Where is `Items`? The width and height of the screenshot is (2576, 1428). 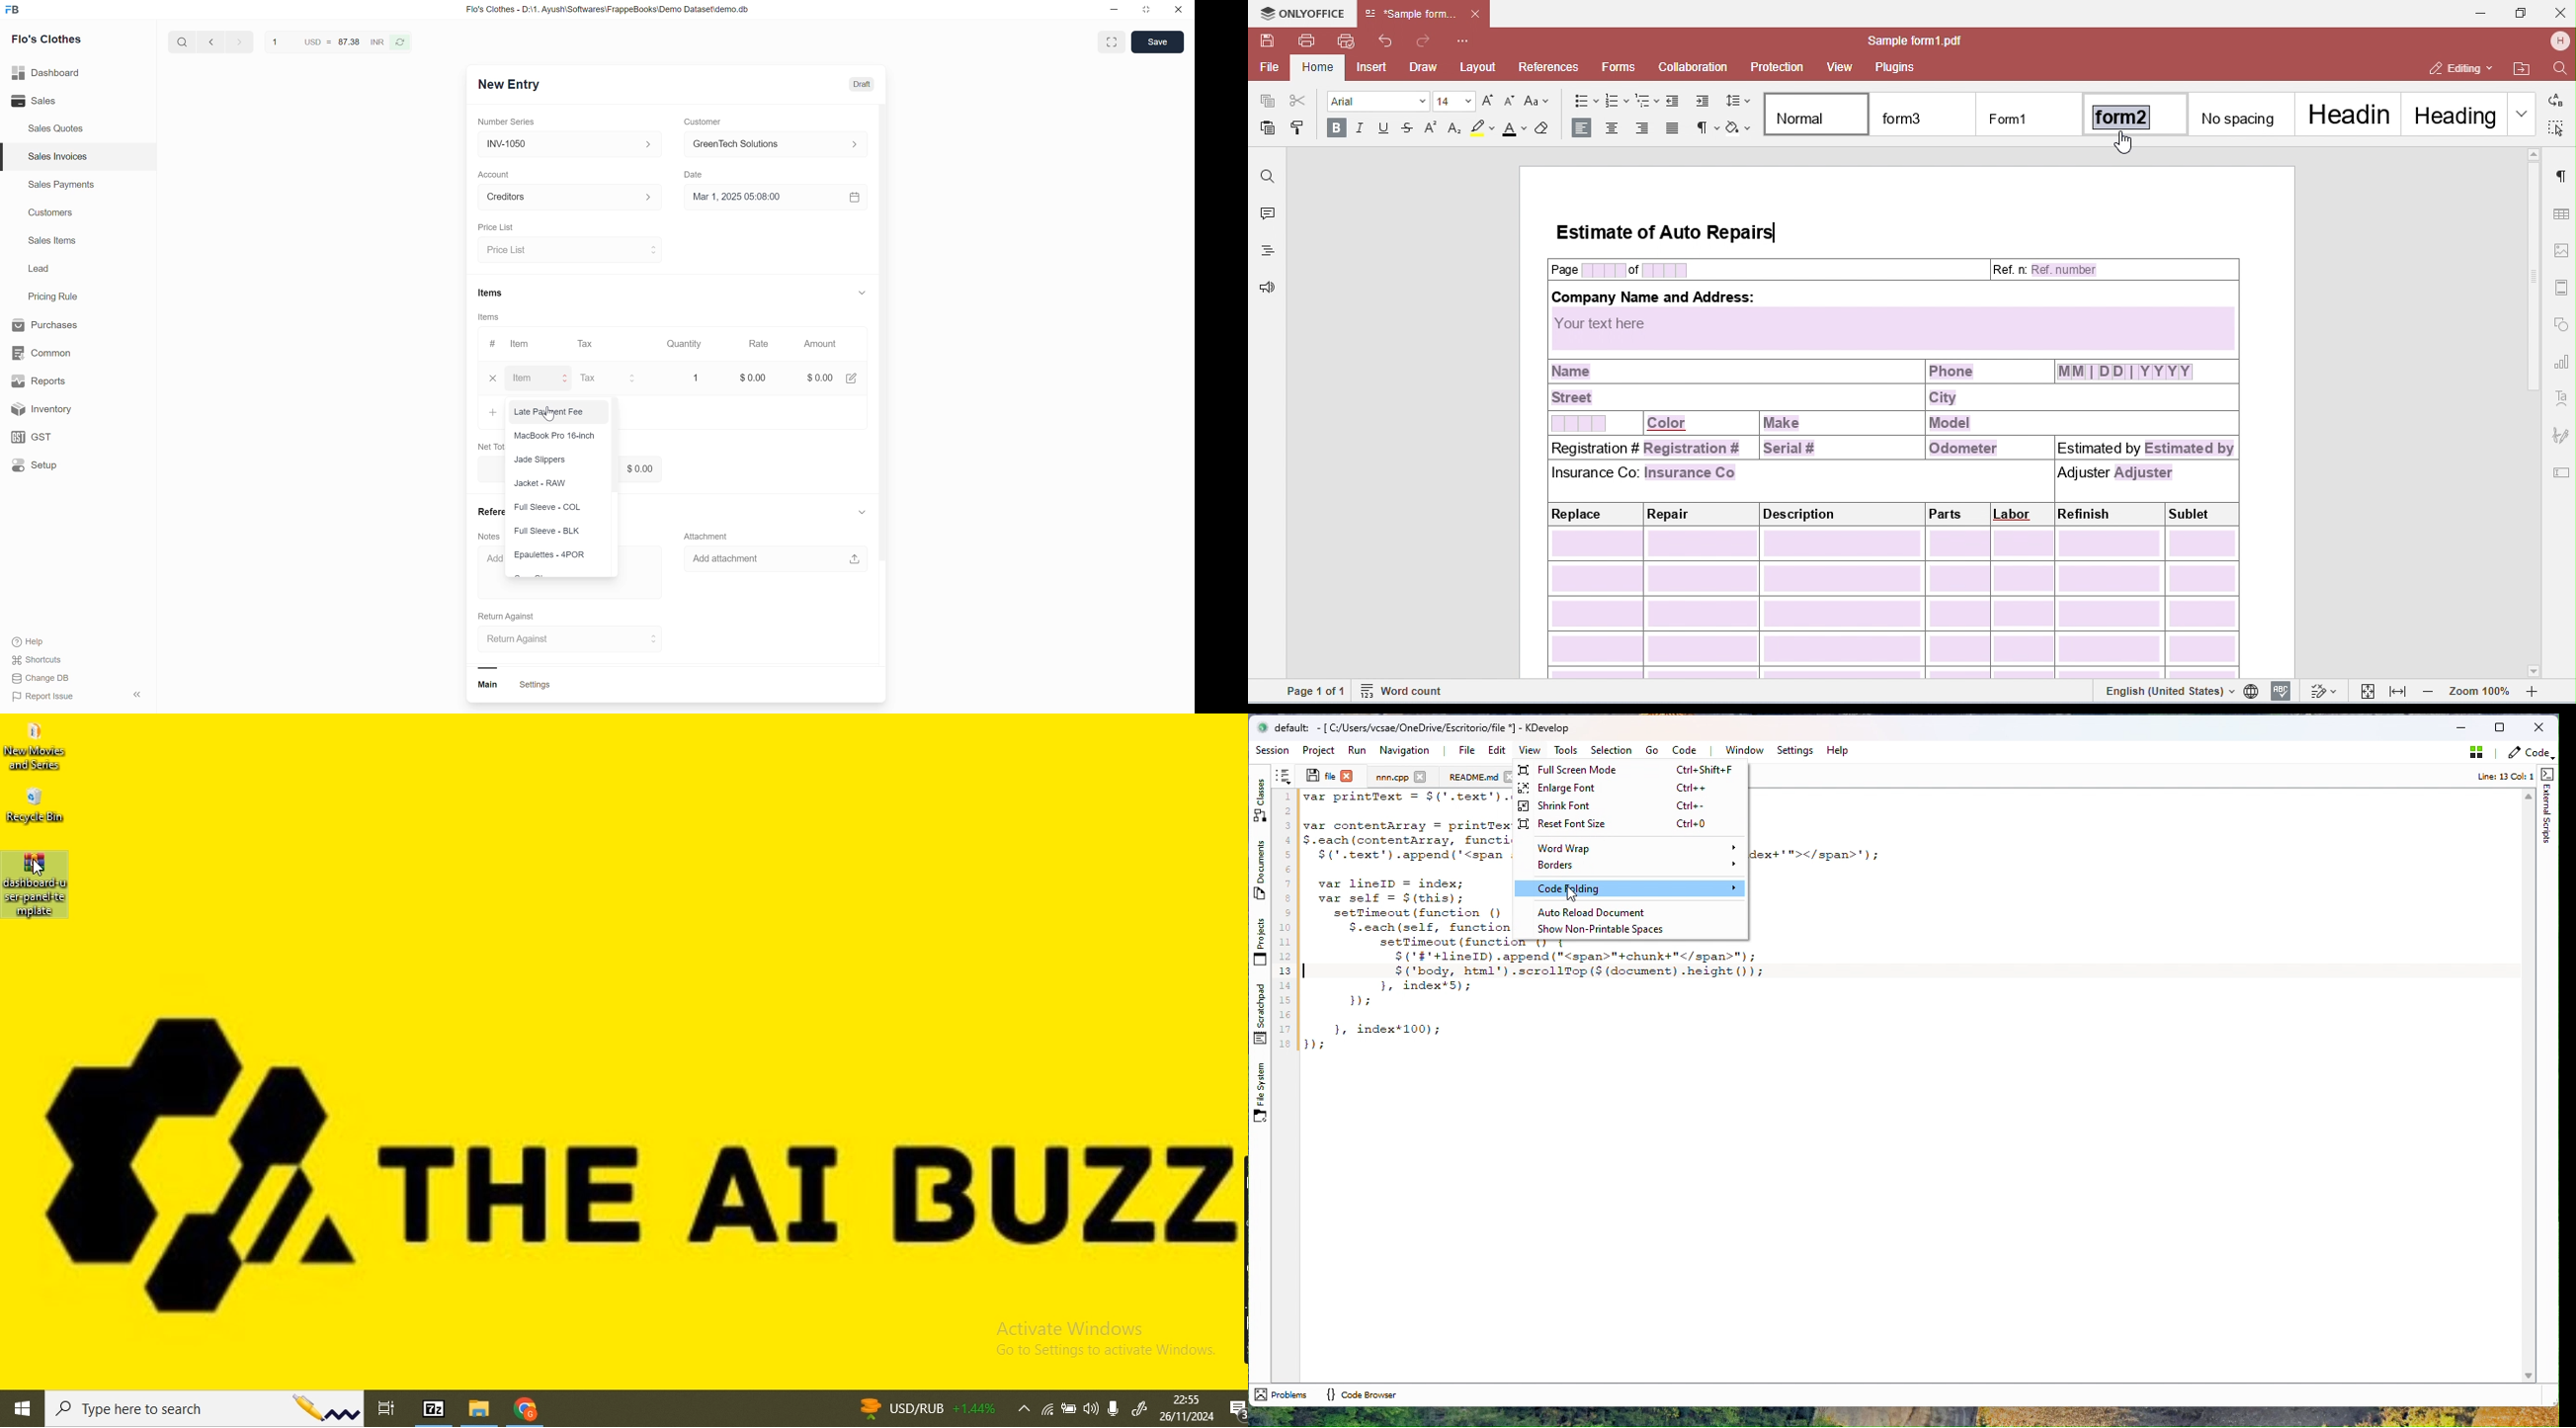
Items is located at coordinates (490, 292).